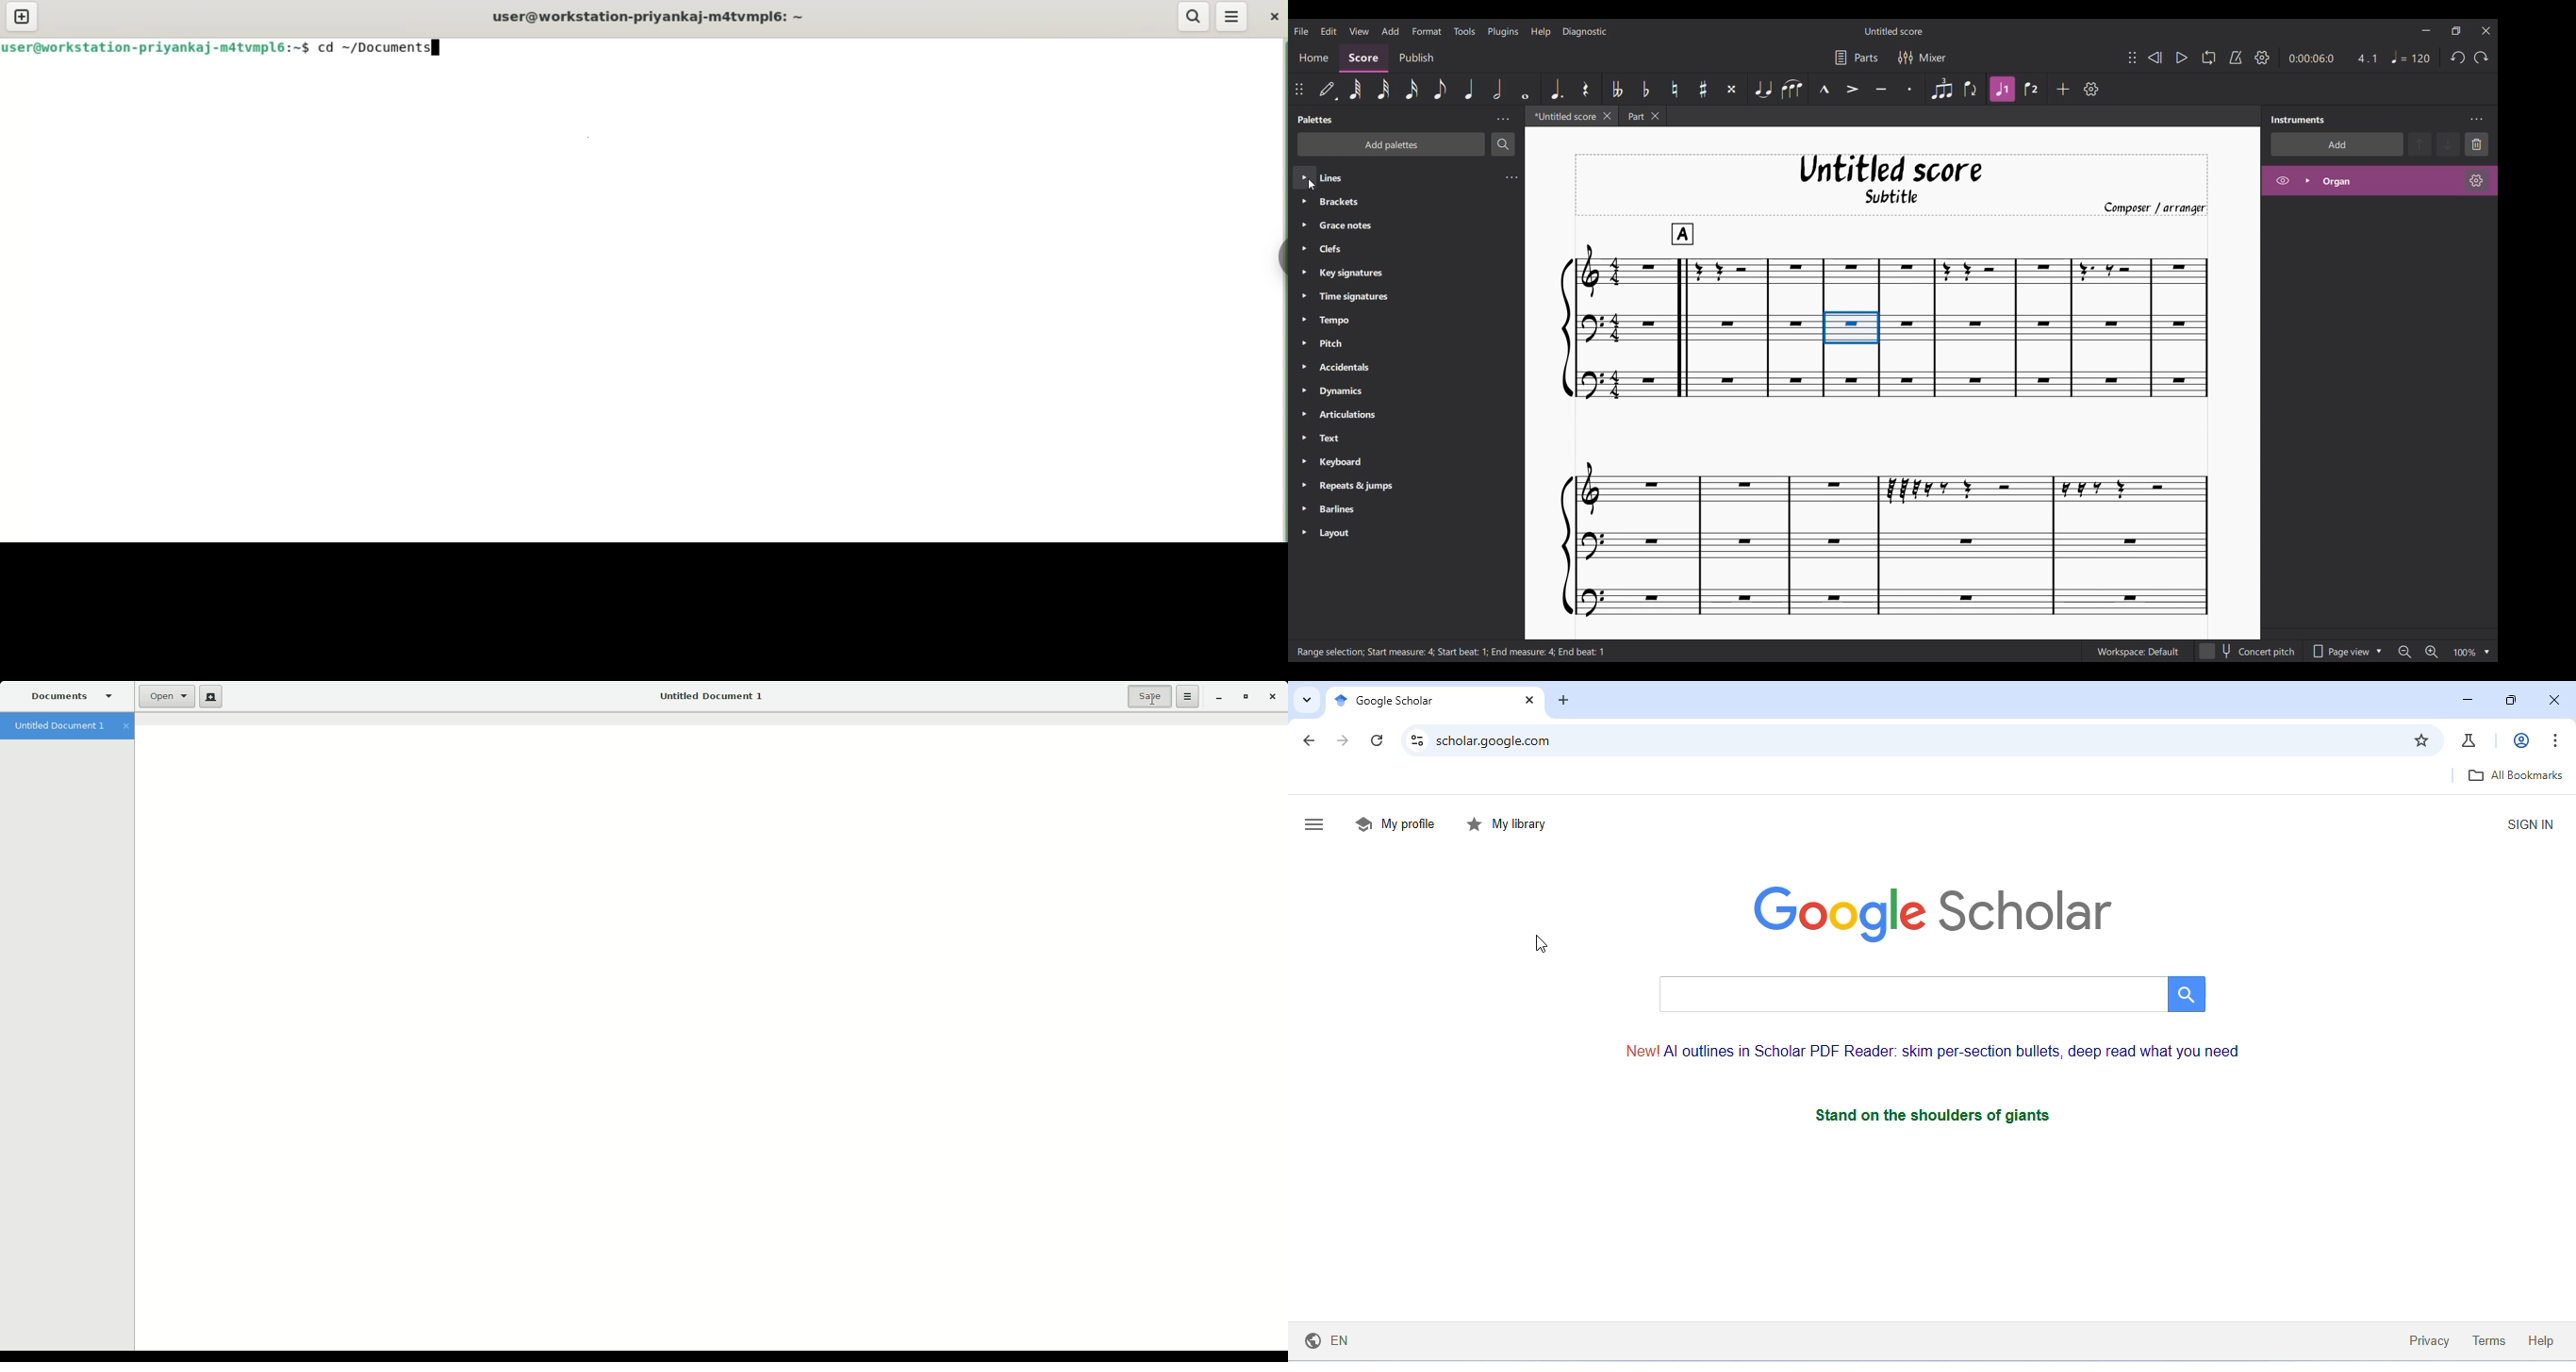 The image size is (2576, 1372). I want to click on show side bar, so click(1316, 826).